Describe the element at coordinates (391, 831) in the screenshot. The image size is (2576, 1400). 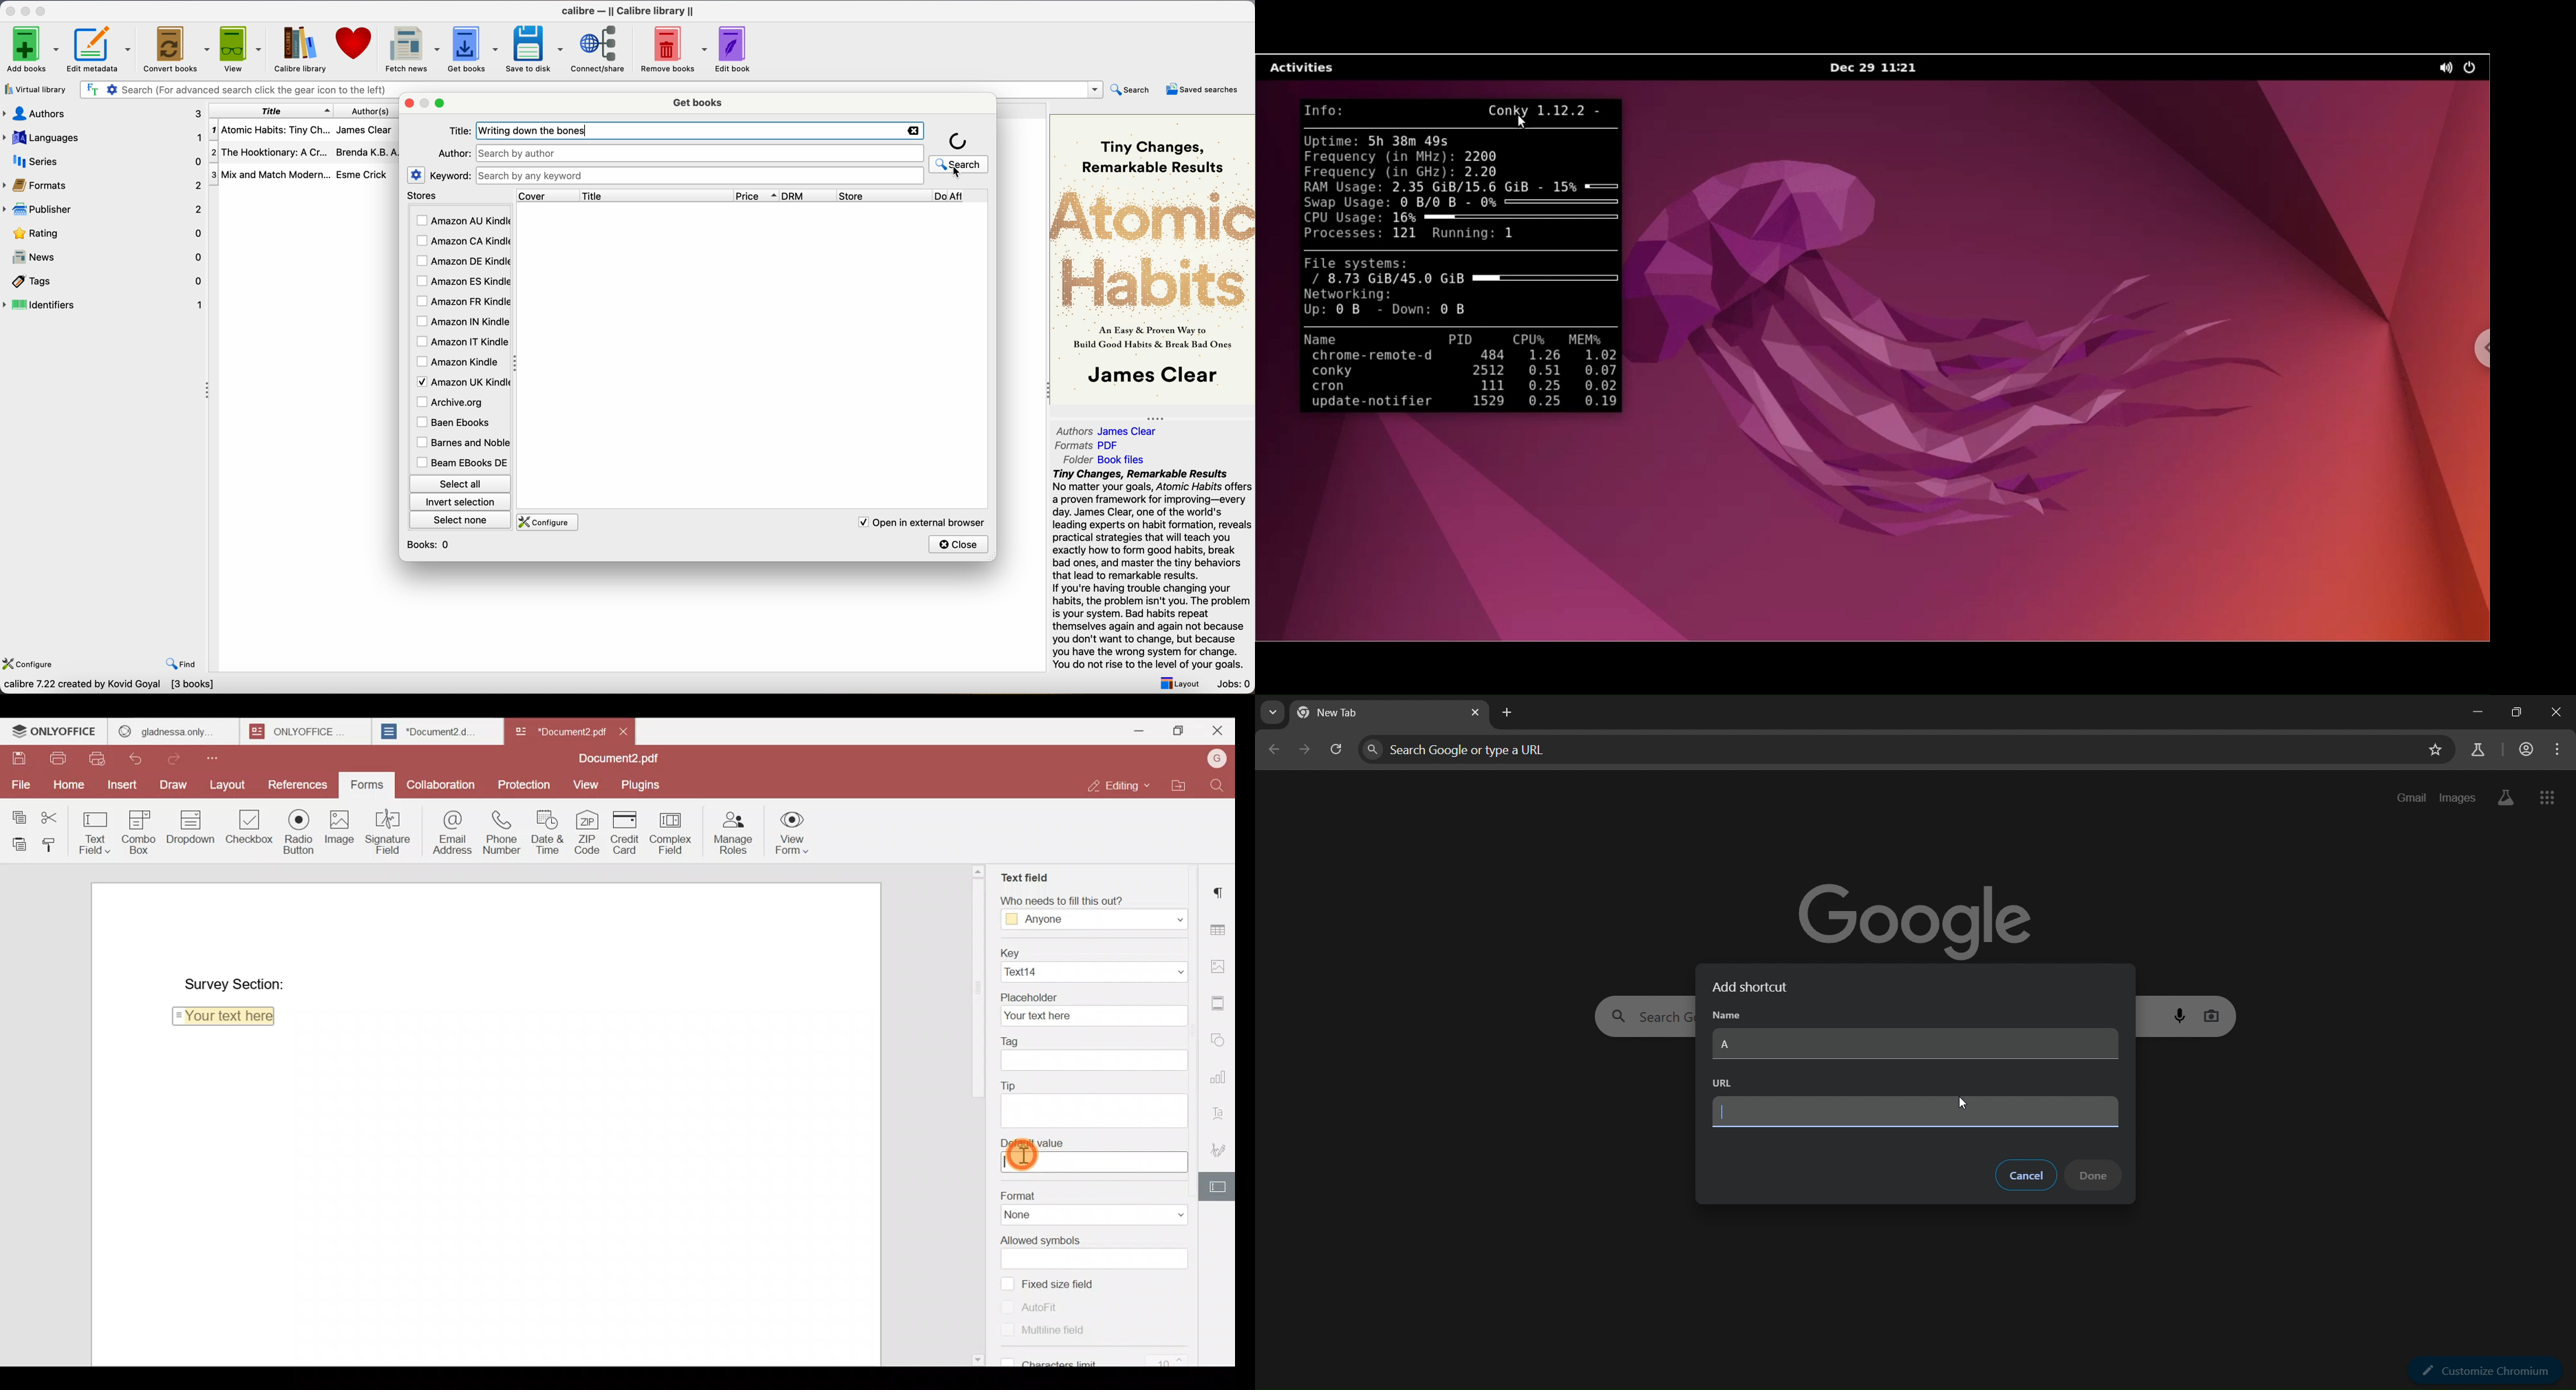
I see `Signature field` at that location.